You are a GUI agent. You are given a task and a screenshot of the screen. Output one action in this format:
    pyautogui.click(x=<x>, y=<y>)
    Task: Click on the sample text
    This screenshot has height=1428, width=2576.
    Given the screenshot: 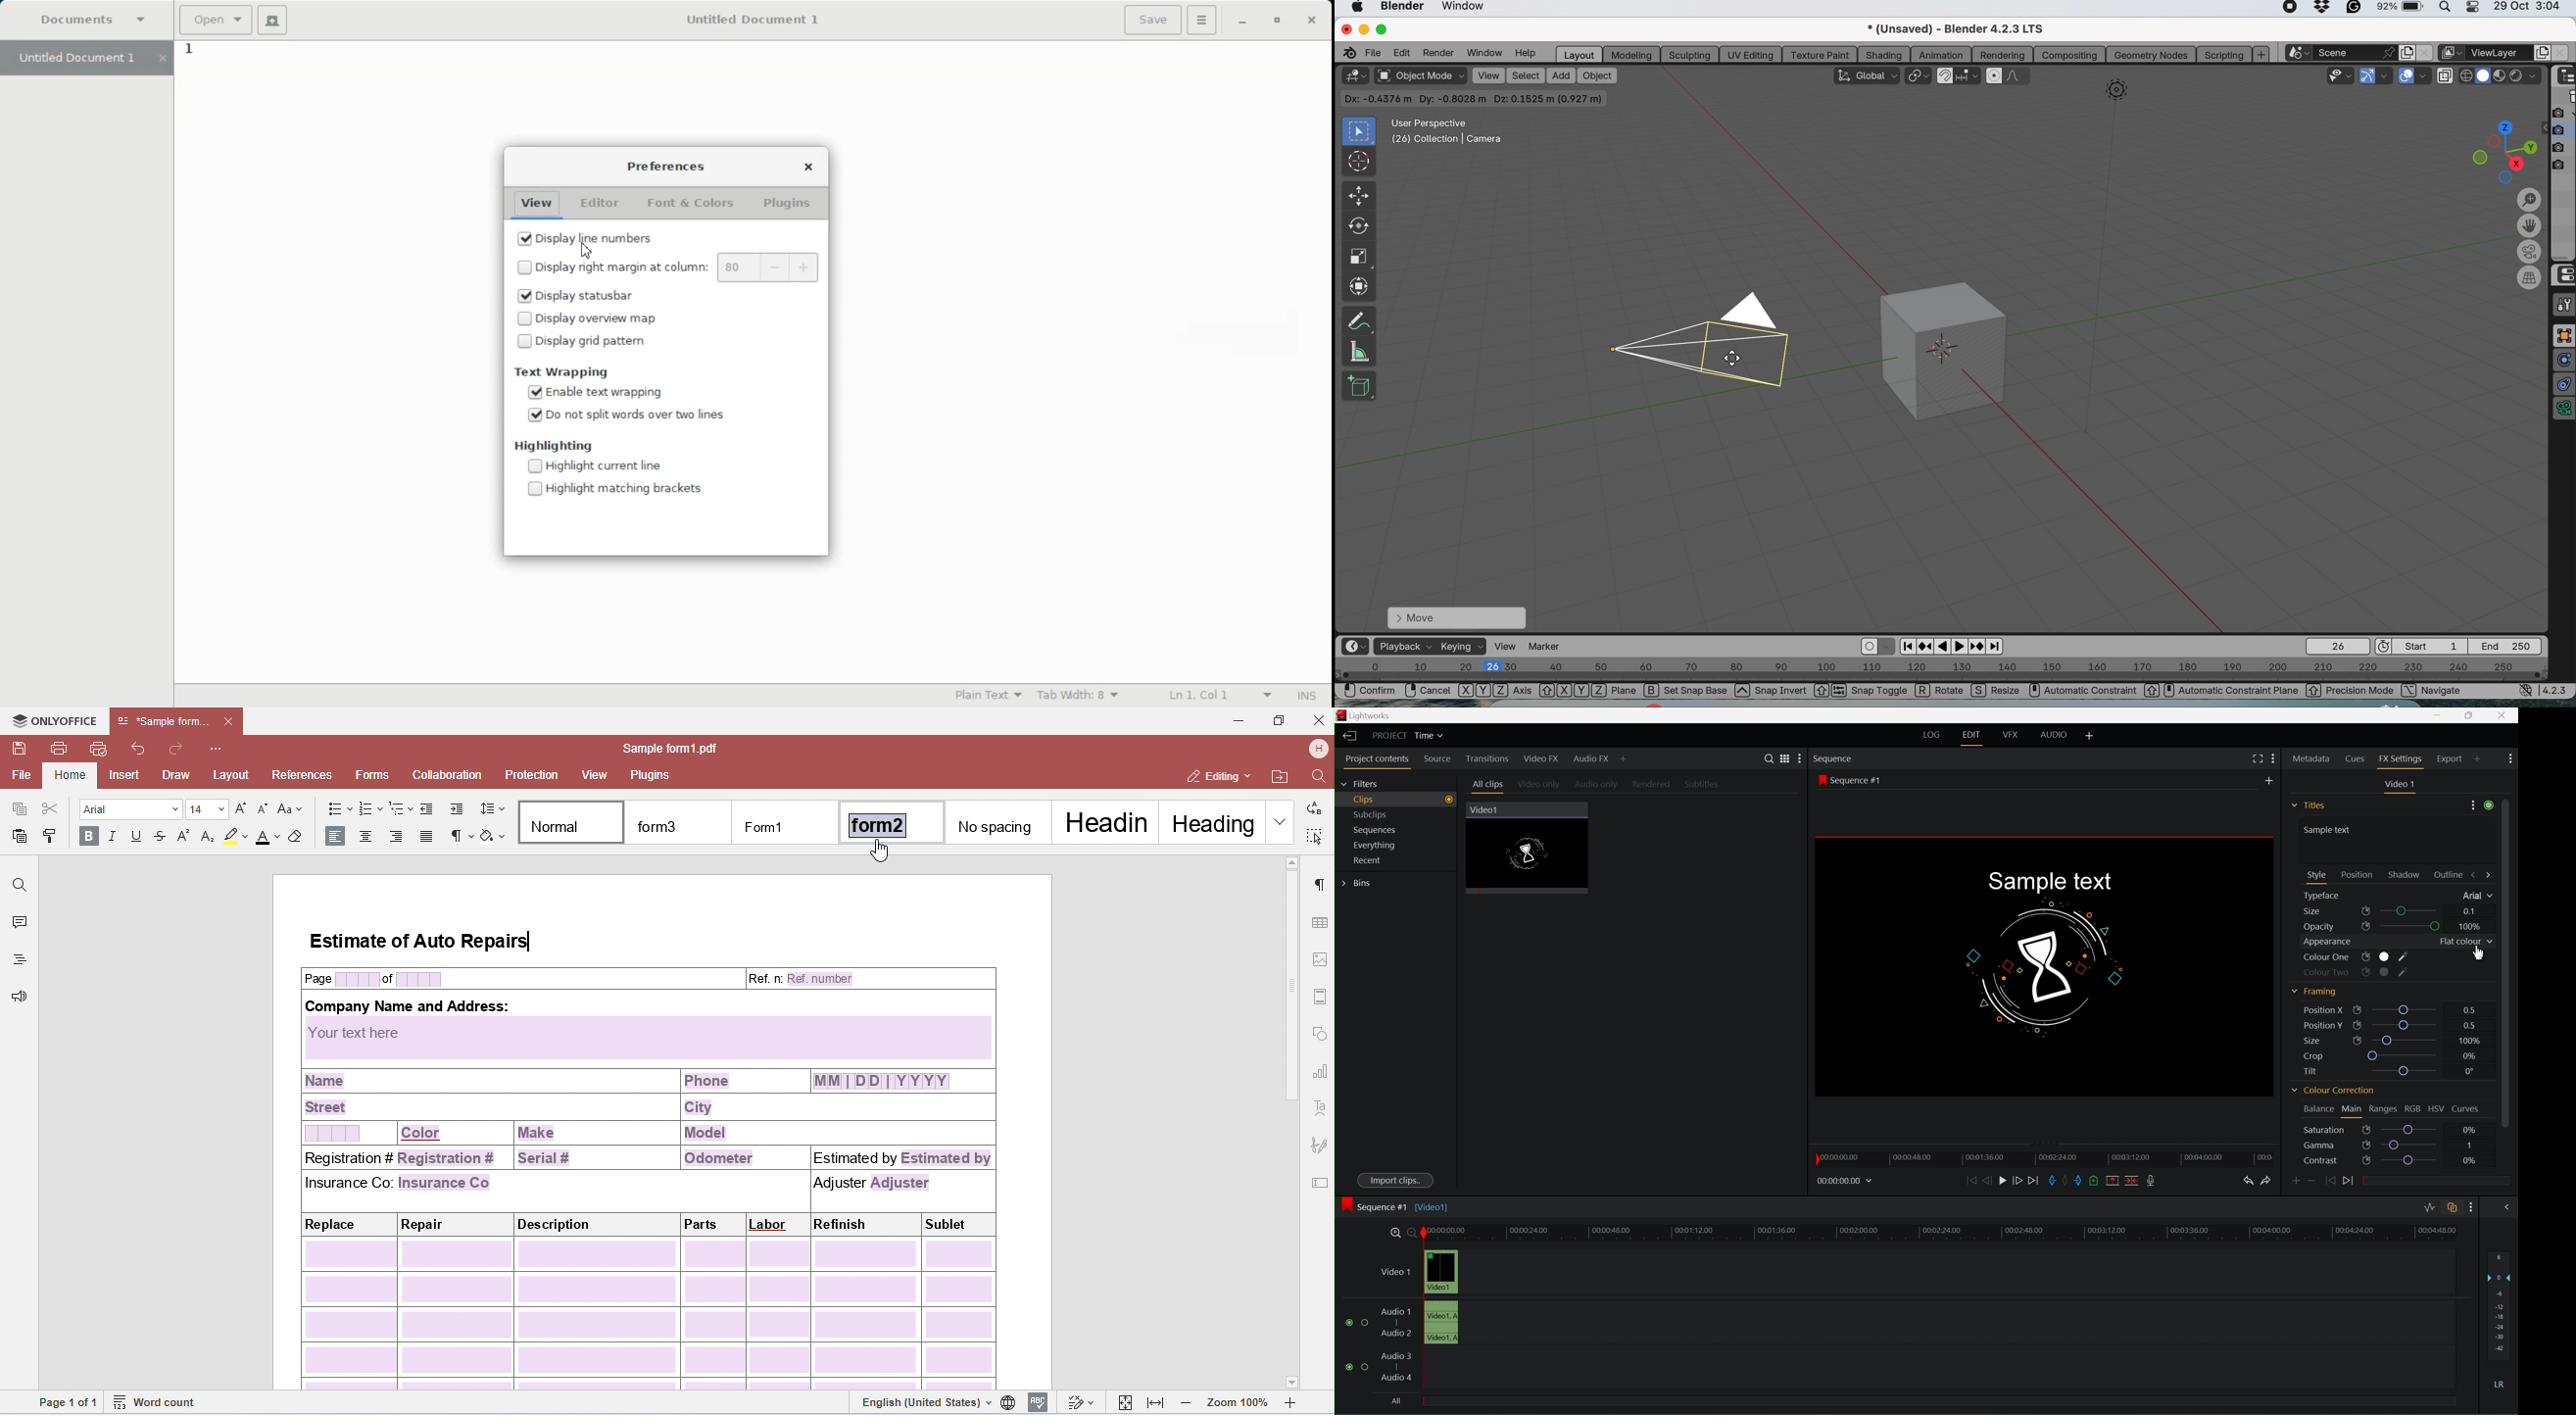 What is the action you would take?
    pyautogui.click(x=2330, y=829)
    